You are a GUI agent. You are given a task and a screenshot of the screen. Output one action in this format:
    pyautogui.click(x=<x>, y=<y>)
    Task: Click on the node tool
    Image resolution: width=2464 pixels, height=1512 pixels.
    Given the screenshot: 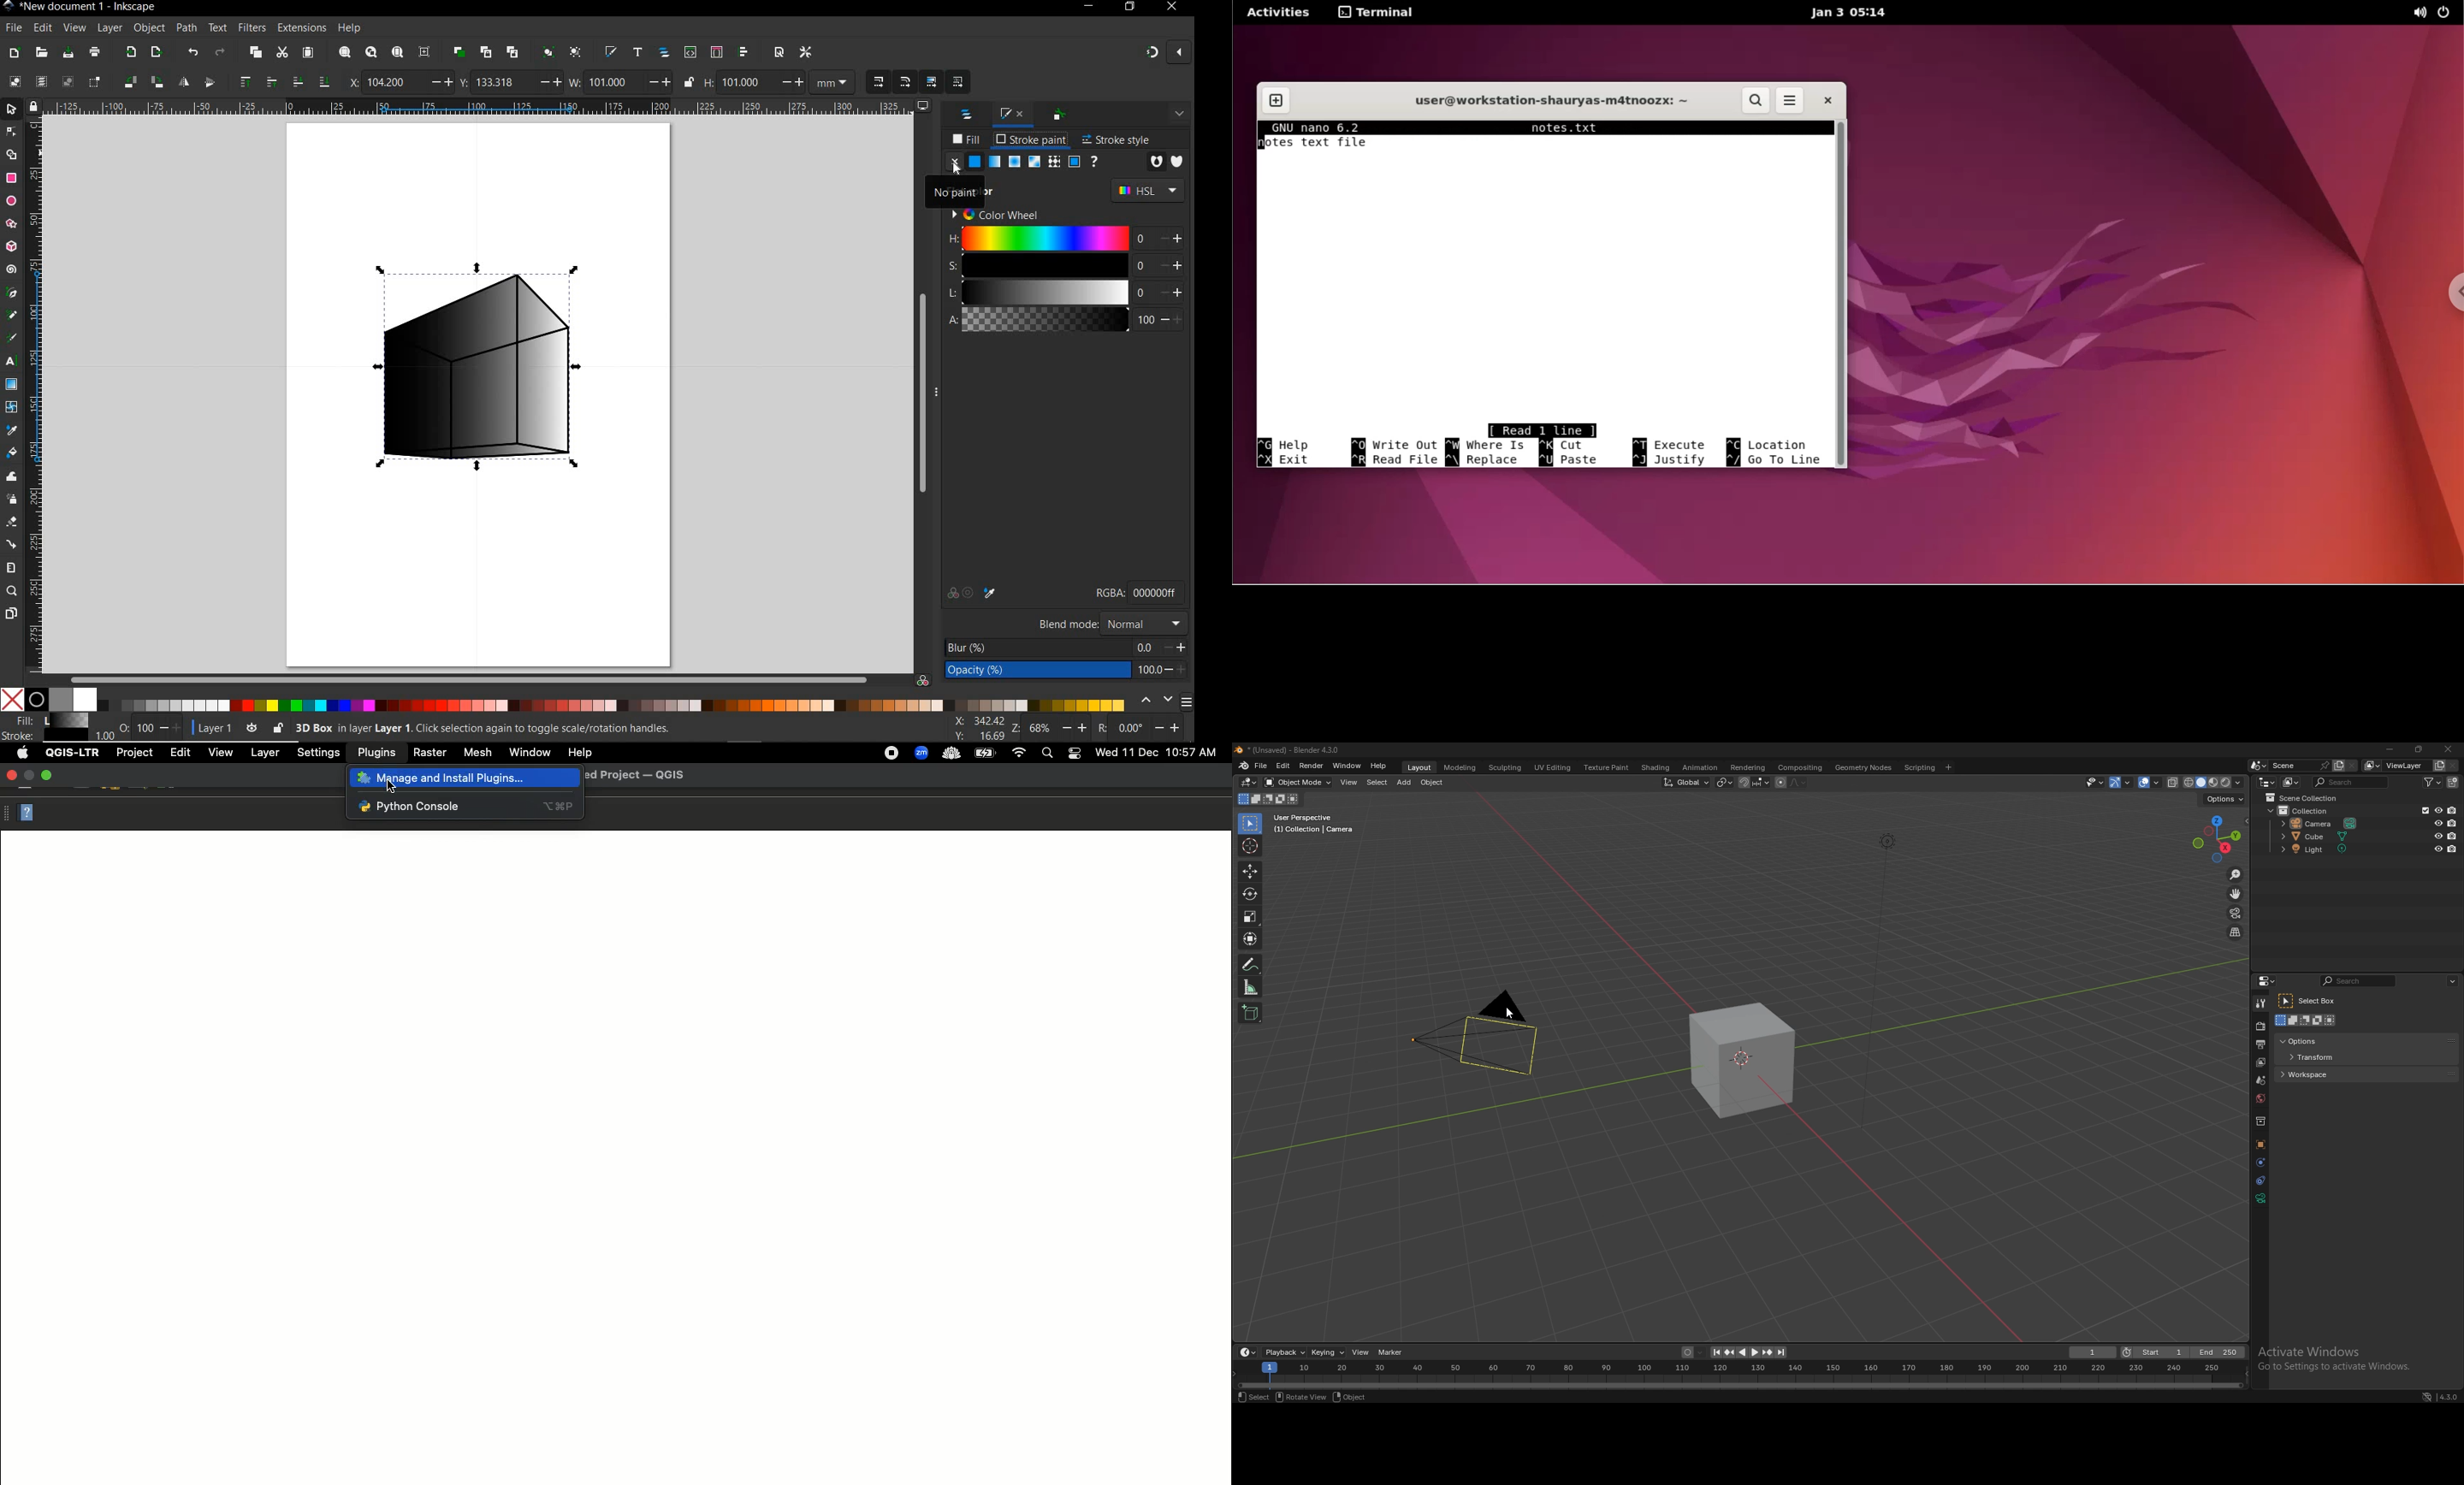 What is the action you would take?
    pyautogui.click(x=13, y=132)
    